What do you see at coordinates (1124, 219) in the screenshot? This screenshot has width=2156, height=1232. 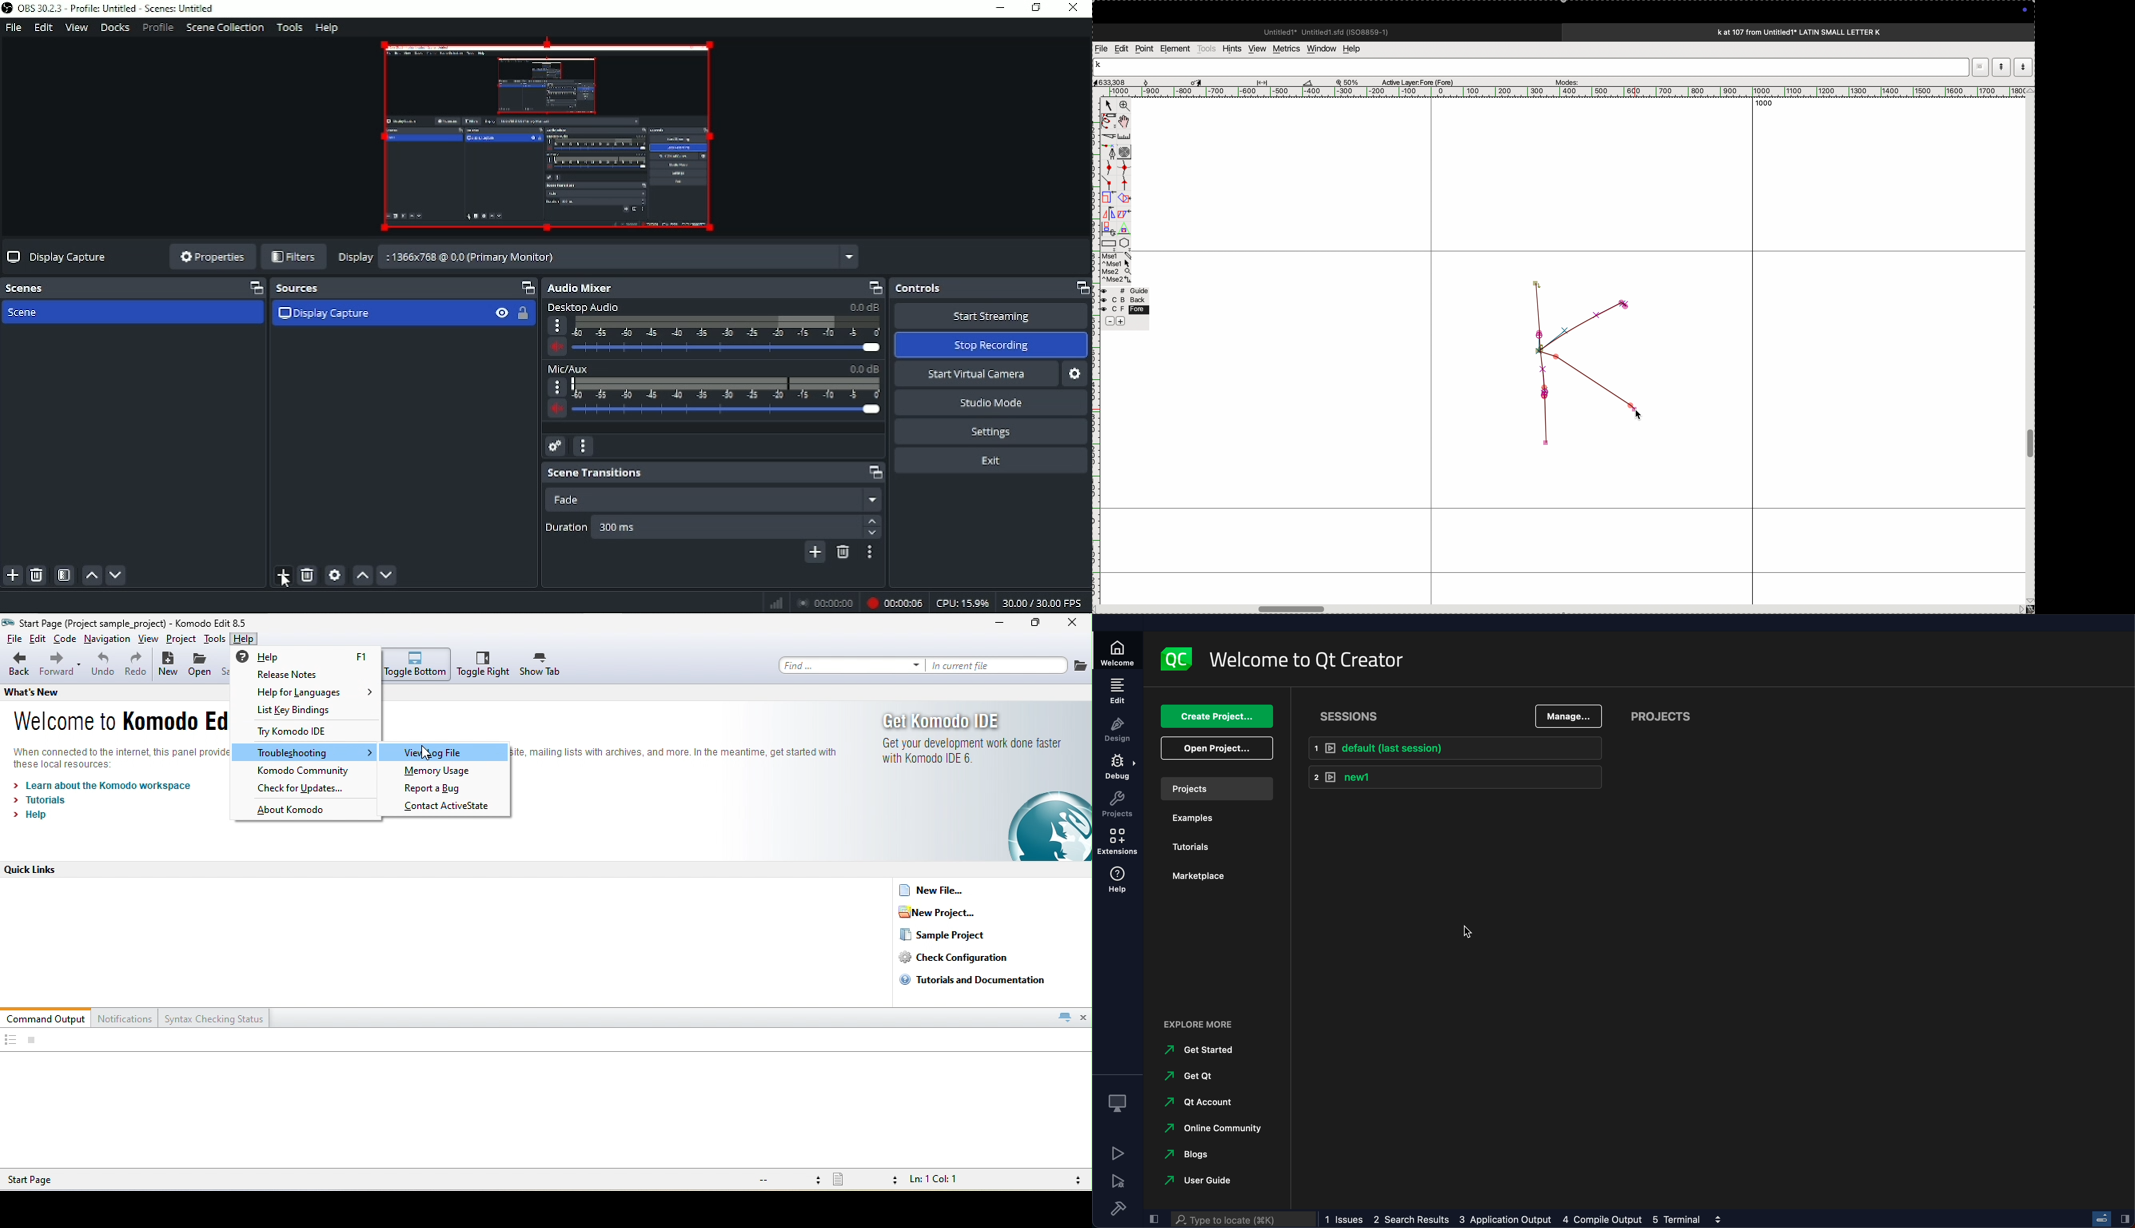 I see `apply` at bounding box center [1124, 219].